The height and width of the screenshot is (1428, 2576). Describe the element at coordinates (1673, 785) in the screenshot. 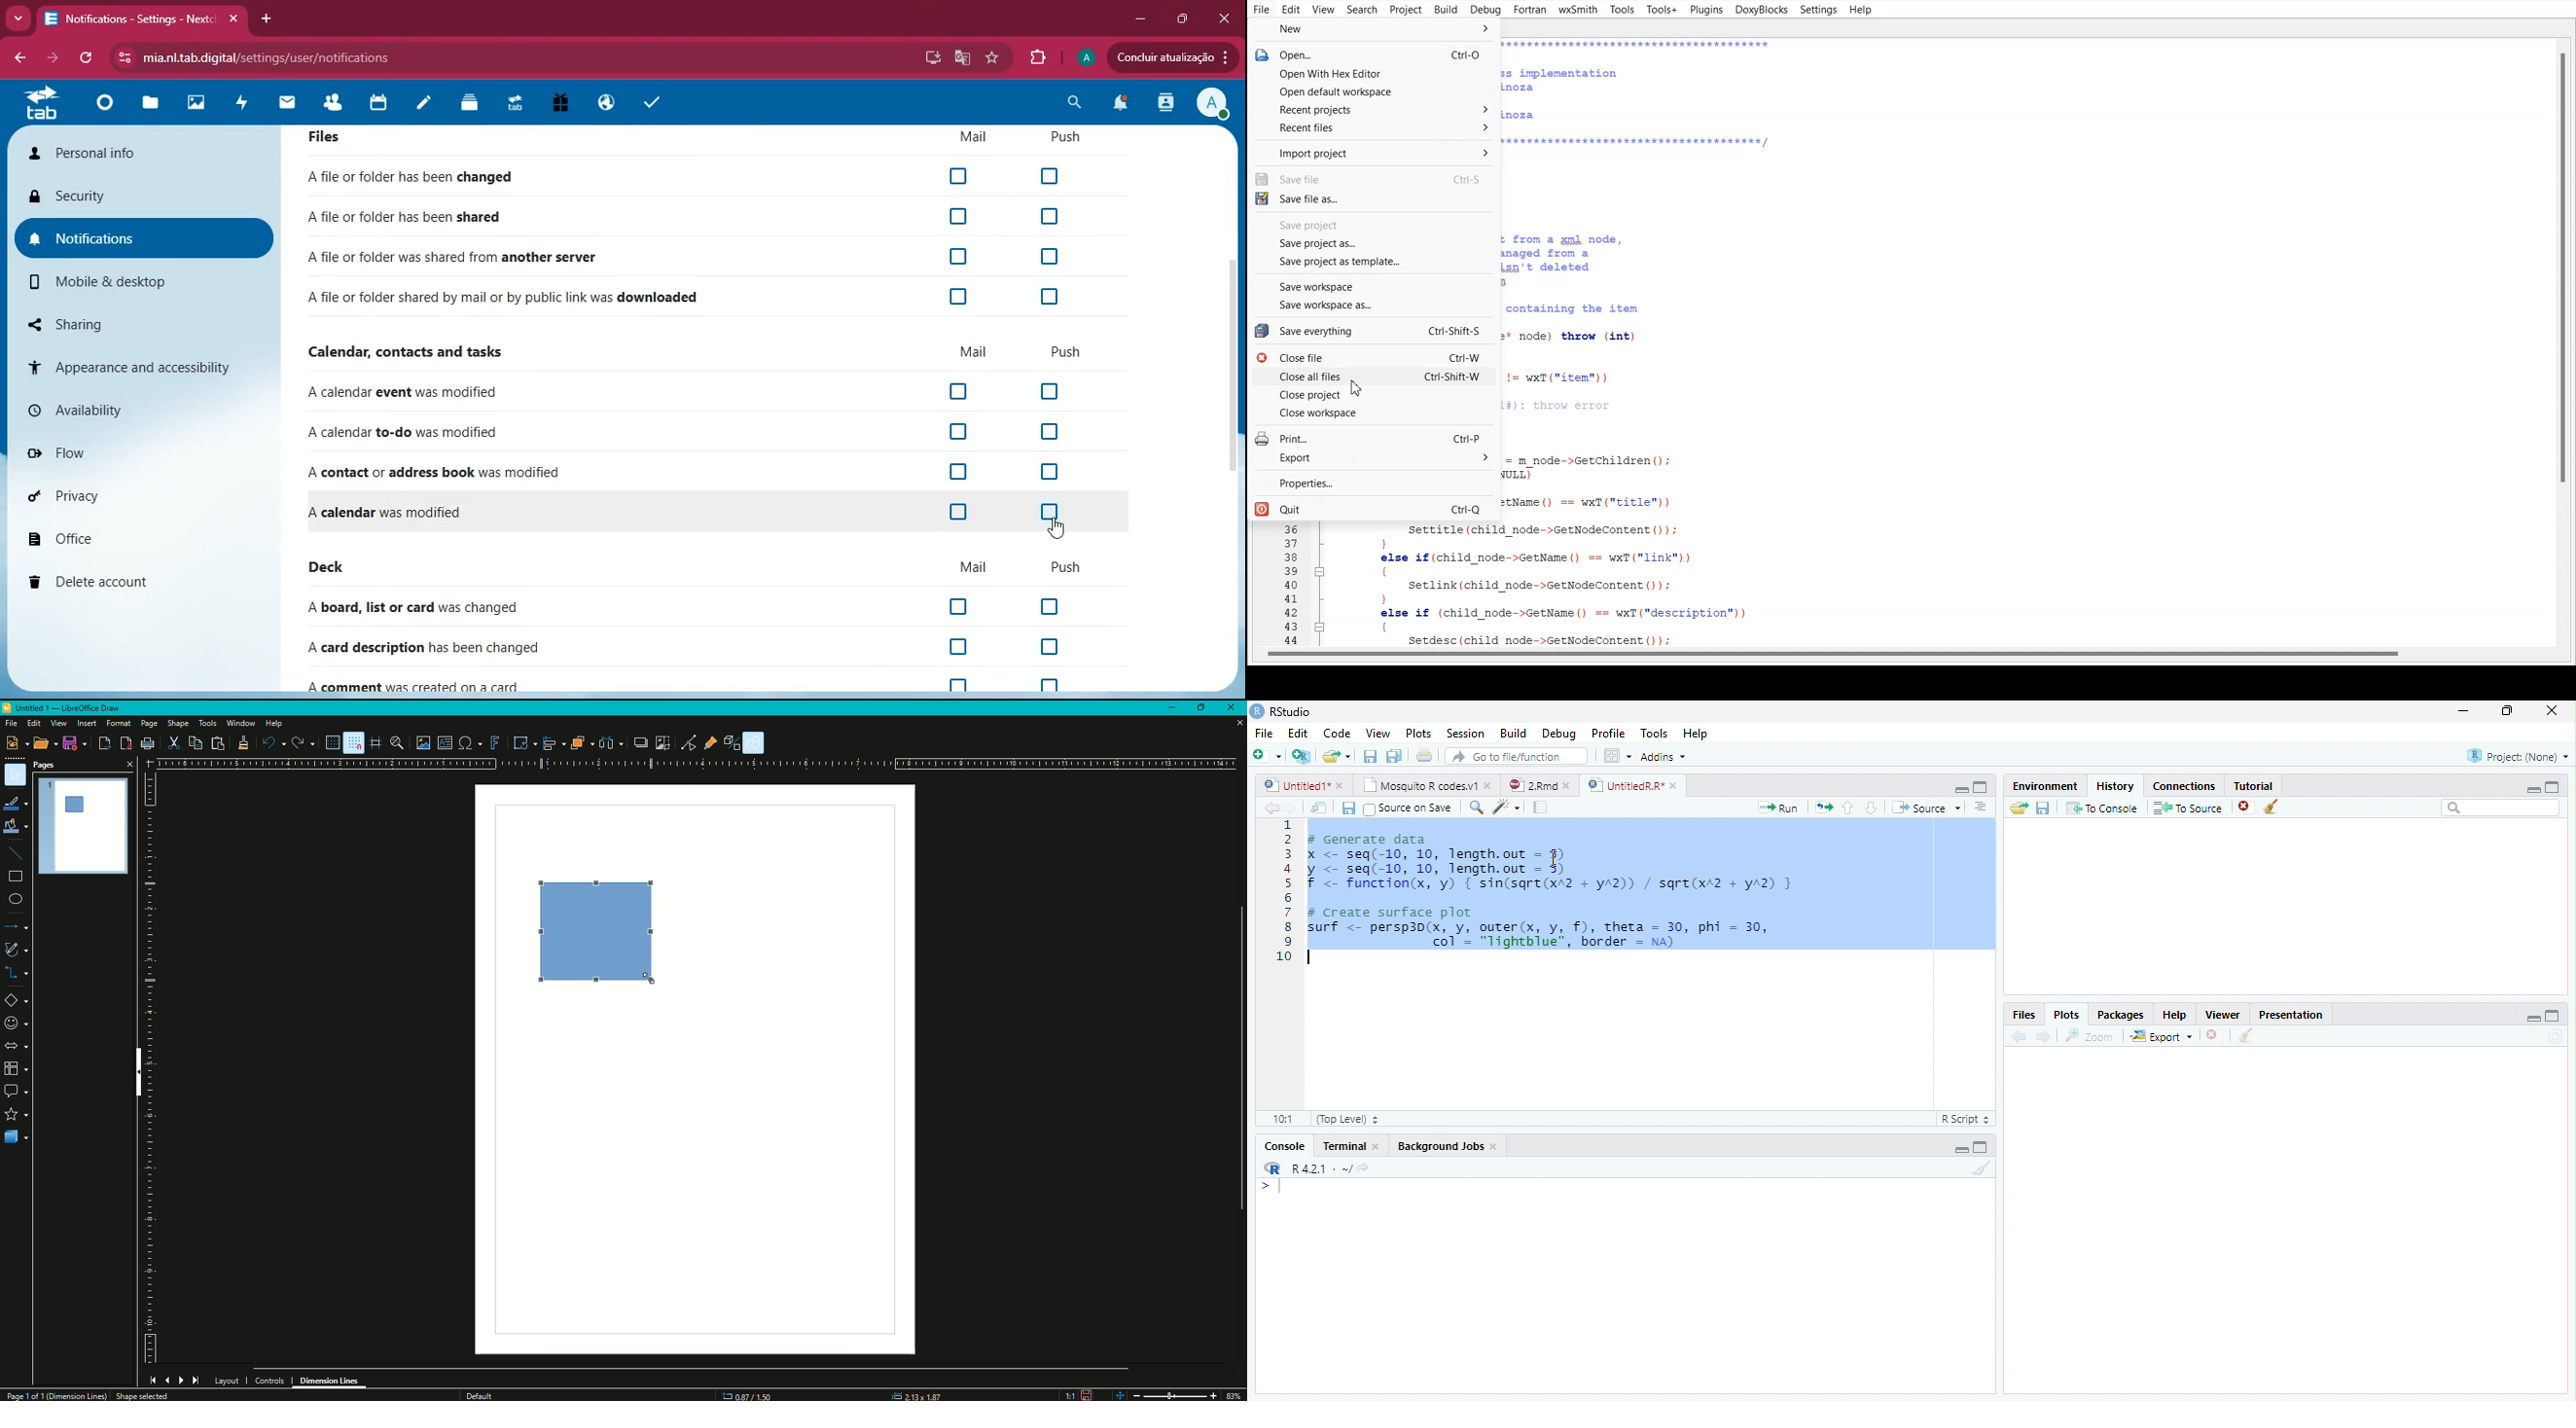

I see `close` at that location.